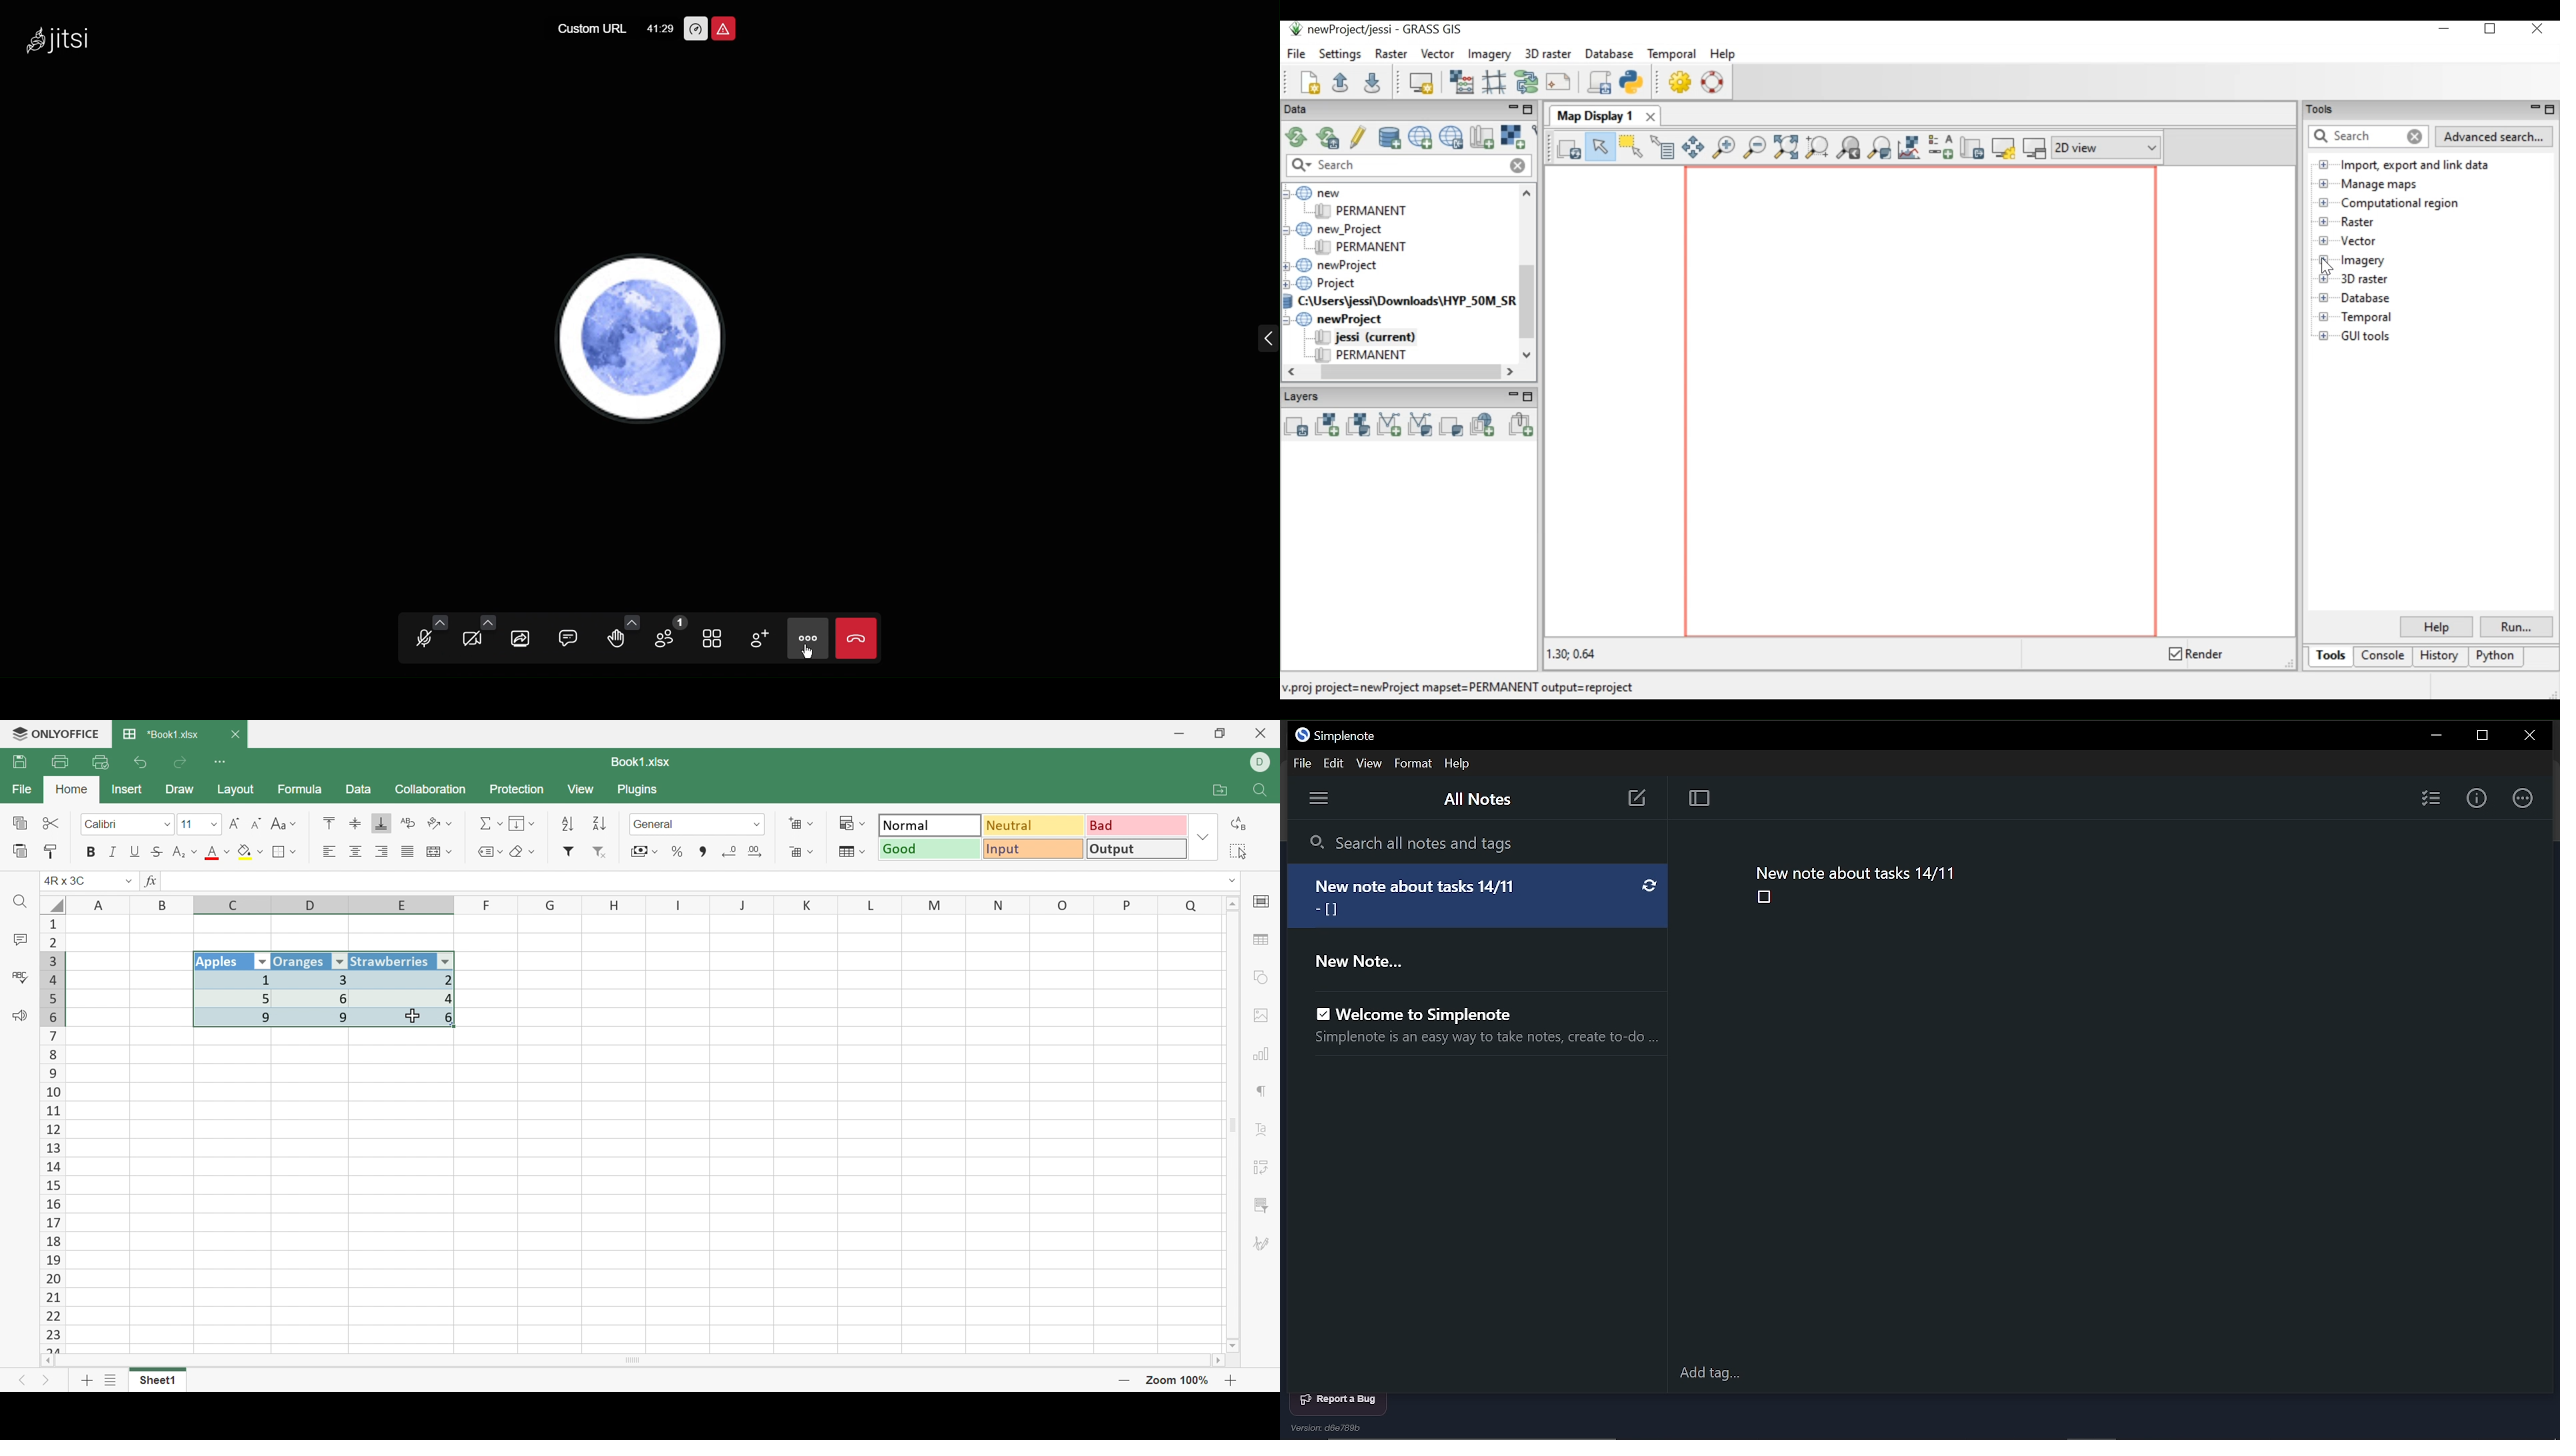 The height and width of the screenshot is (1456, 2576). What do you see at coordinates (1231, 1123) in the screenshot?
I see `vertical scroll Bar` at bounding box center [1231, 1123].